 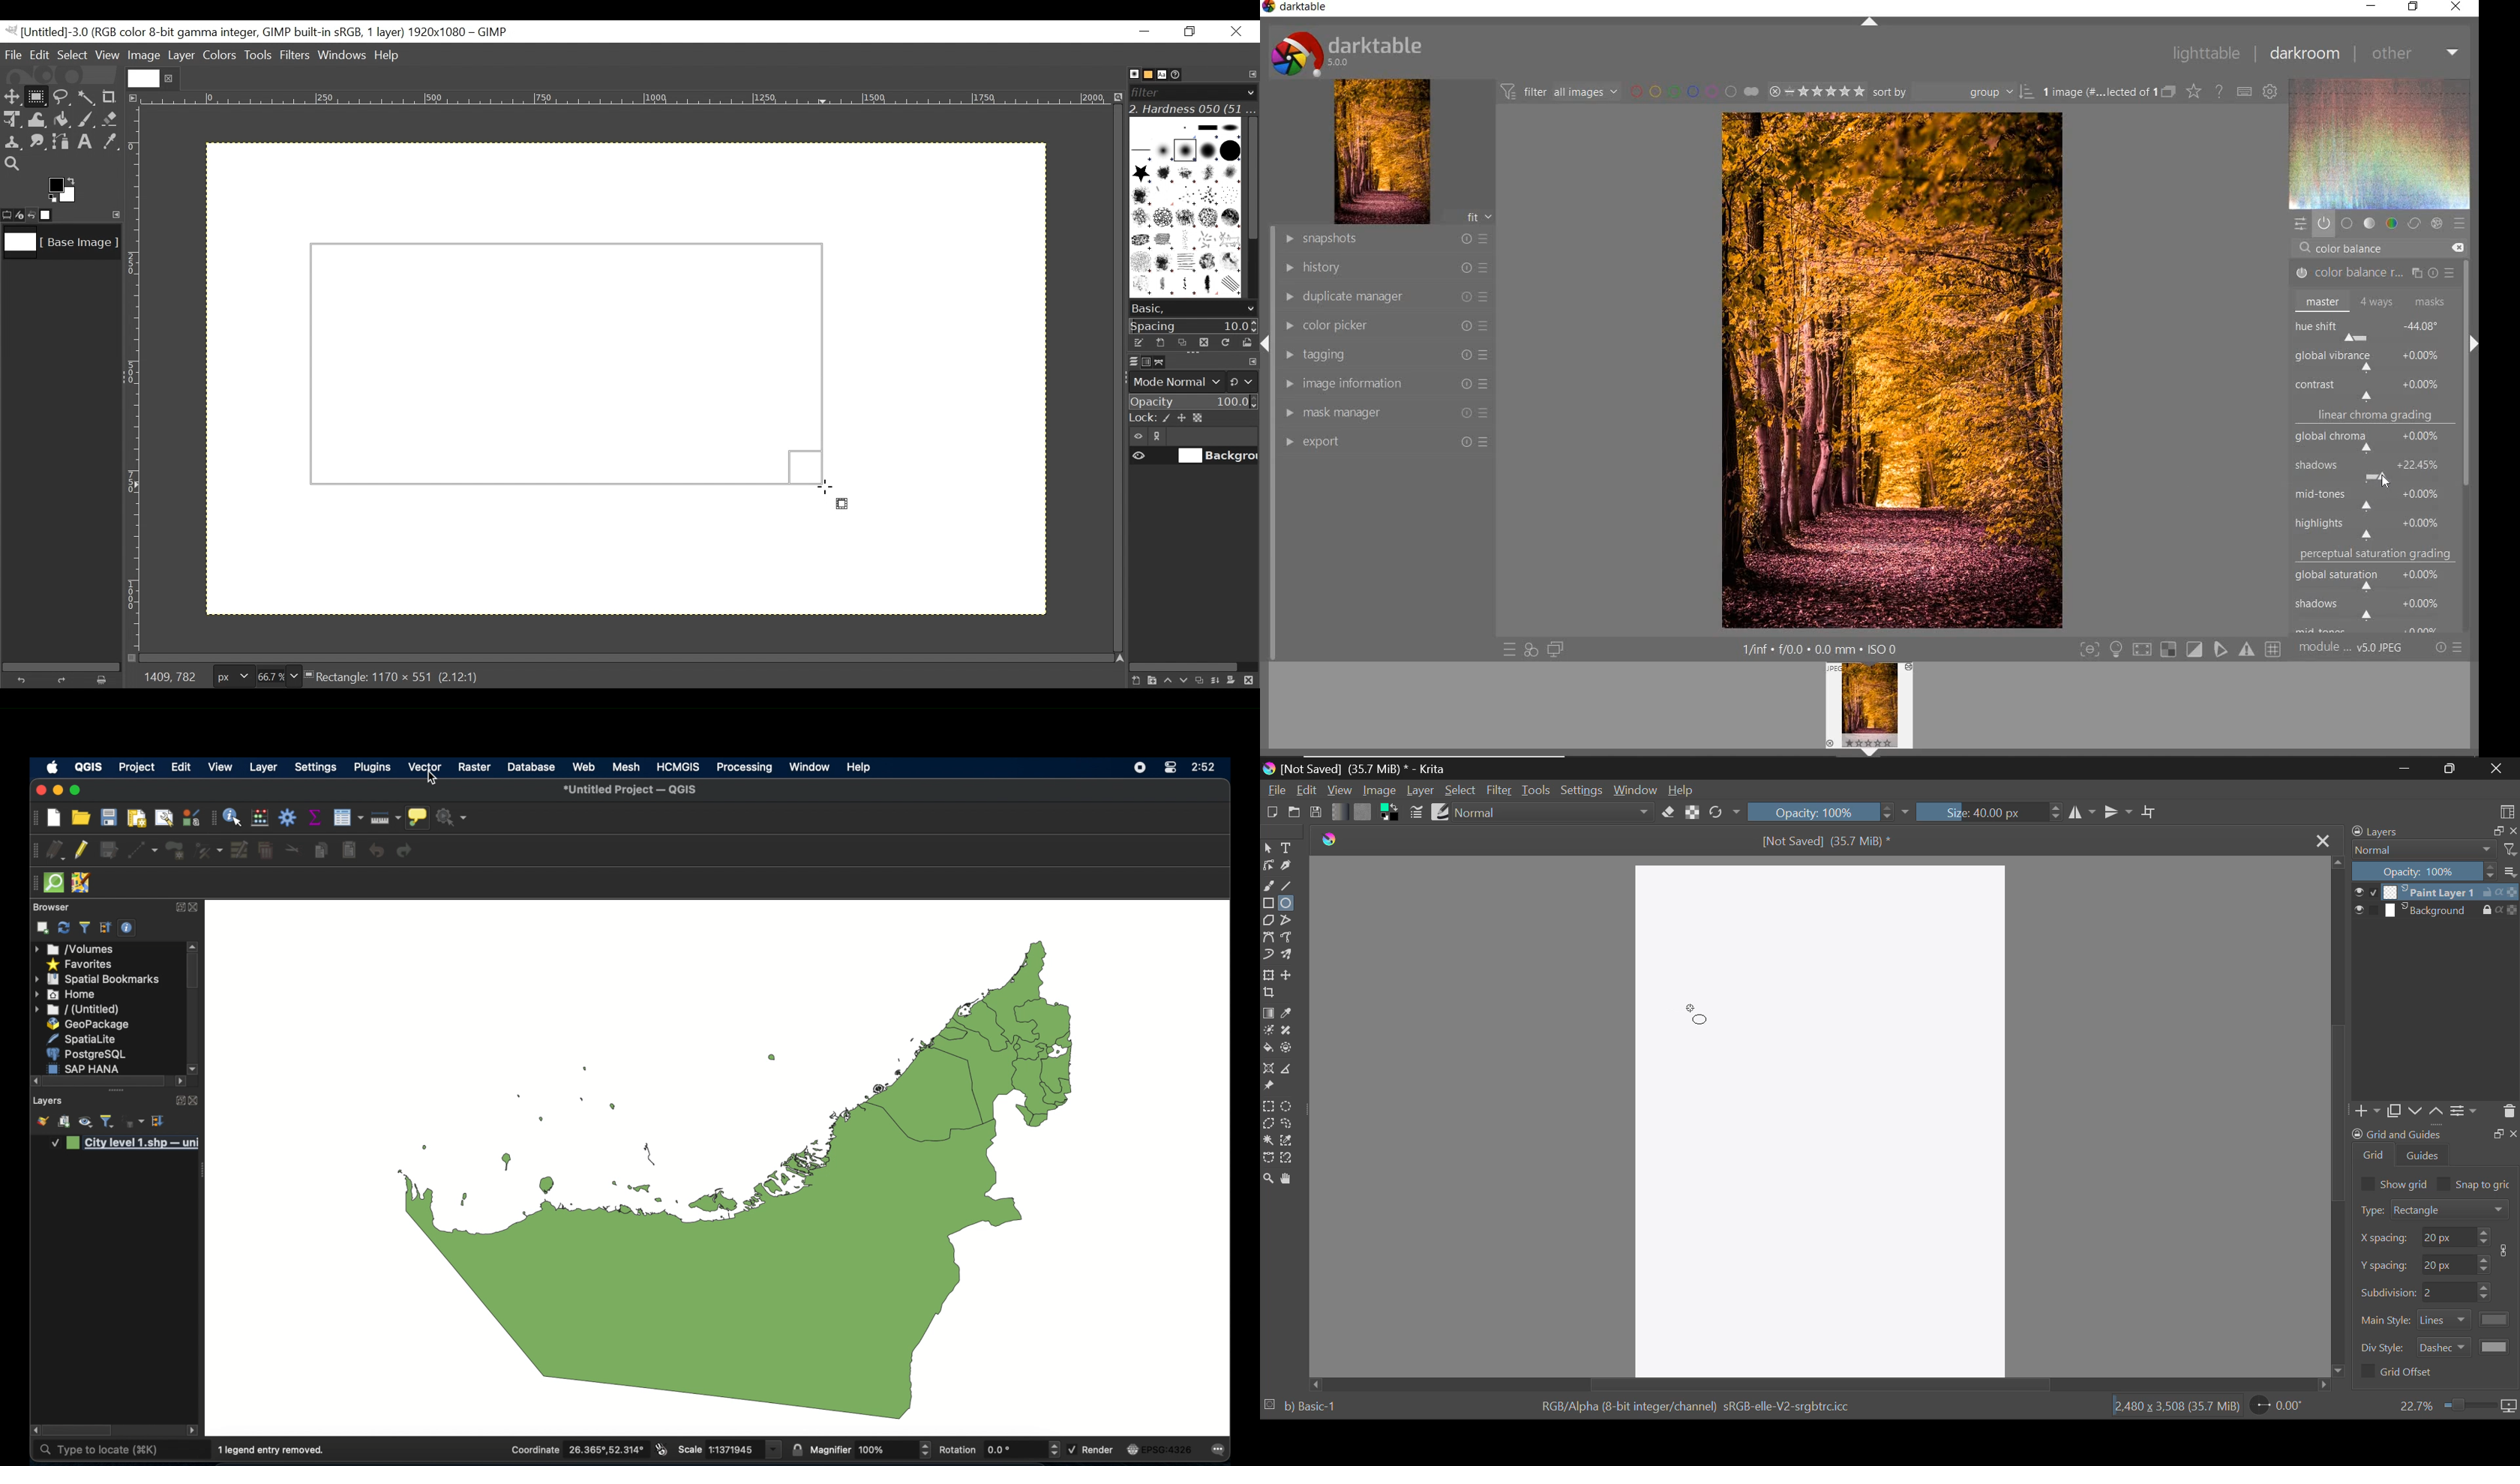 What do you see at coordinates (1953, 92) in the screenshot?
I see `sort` at bounding box center [1953, 92].